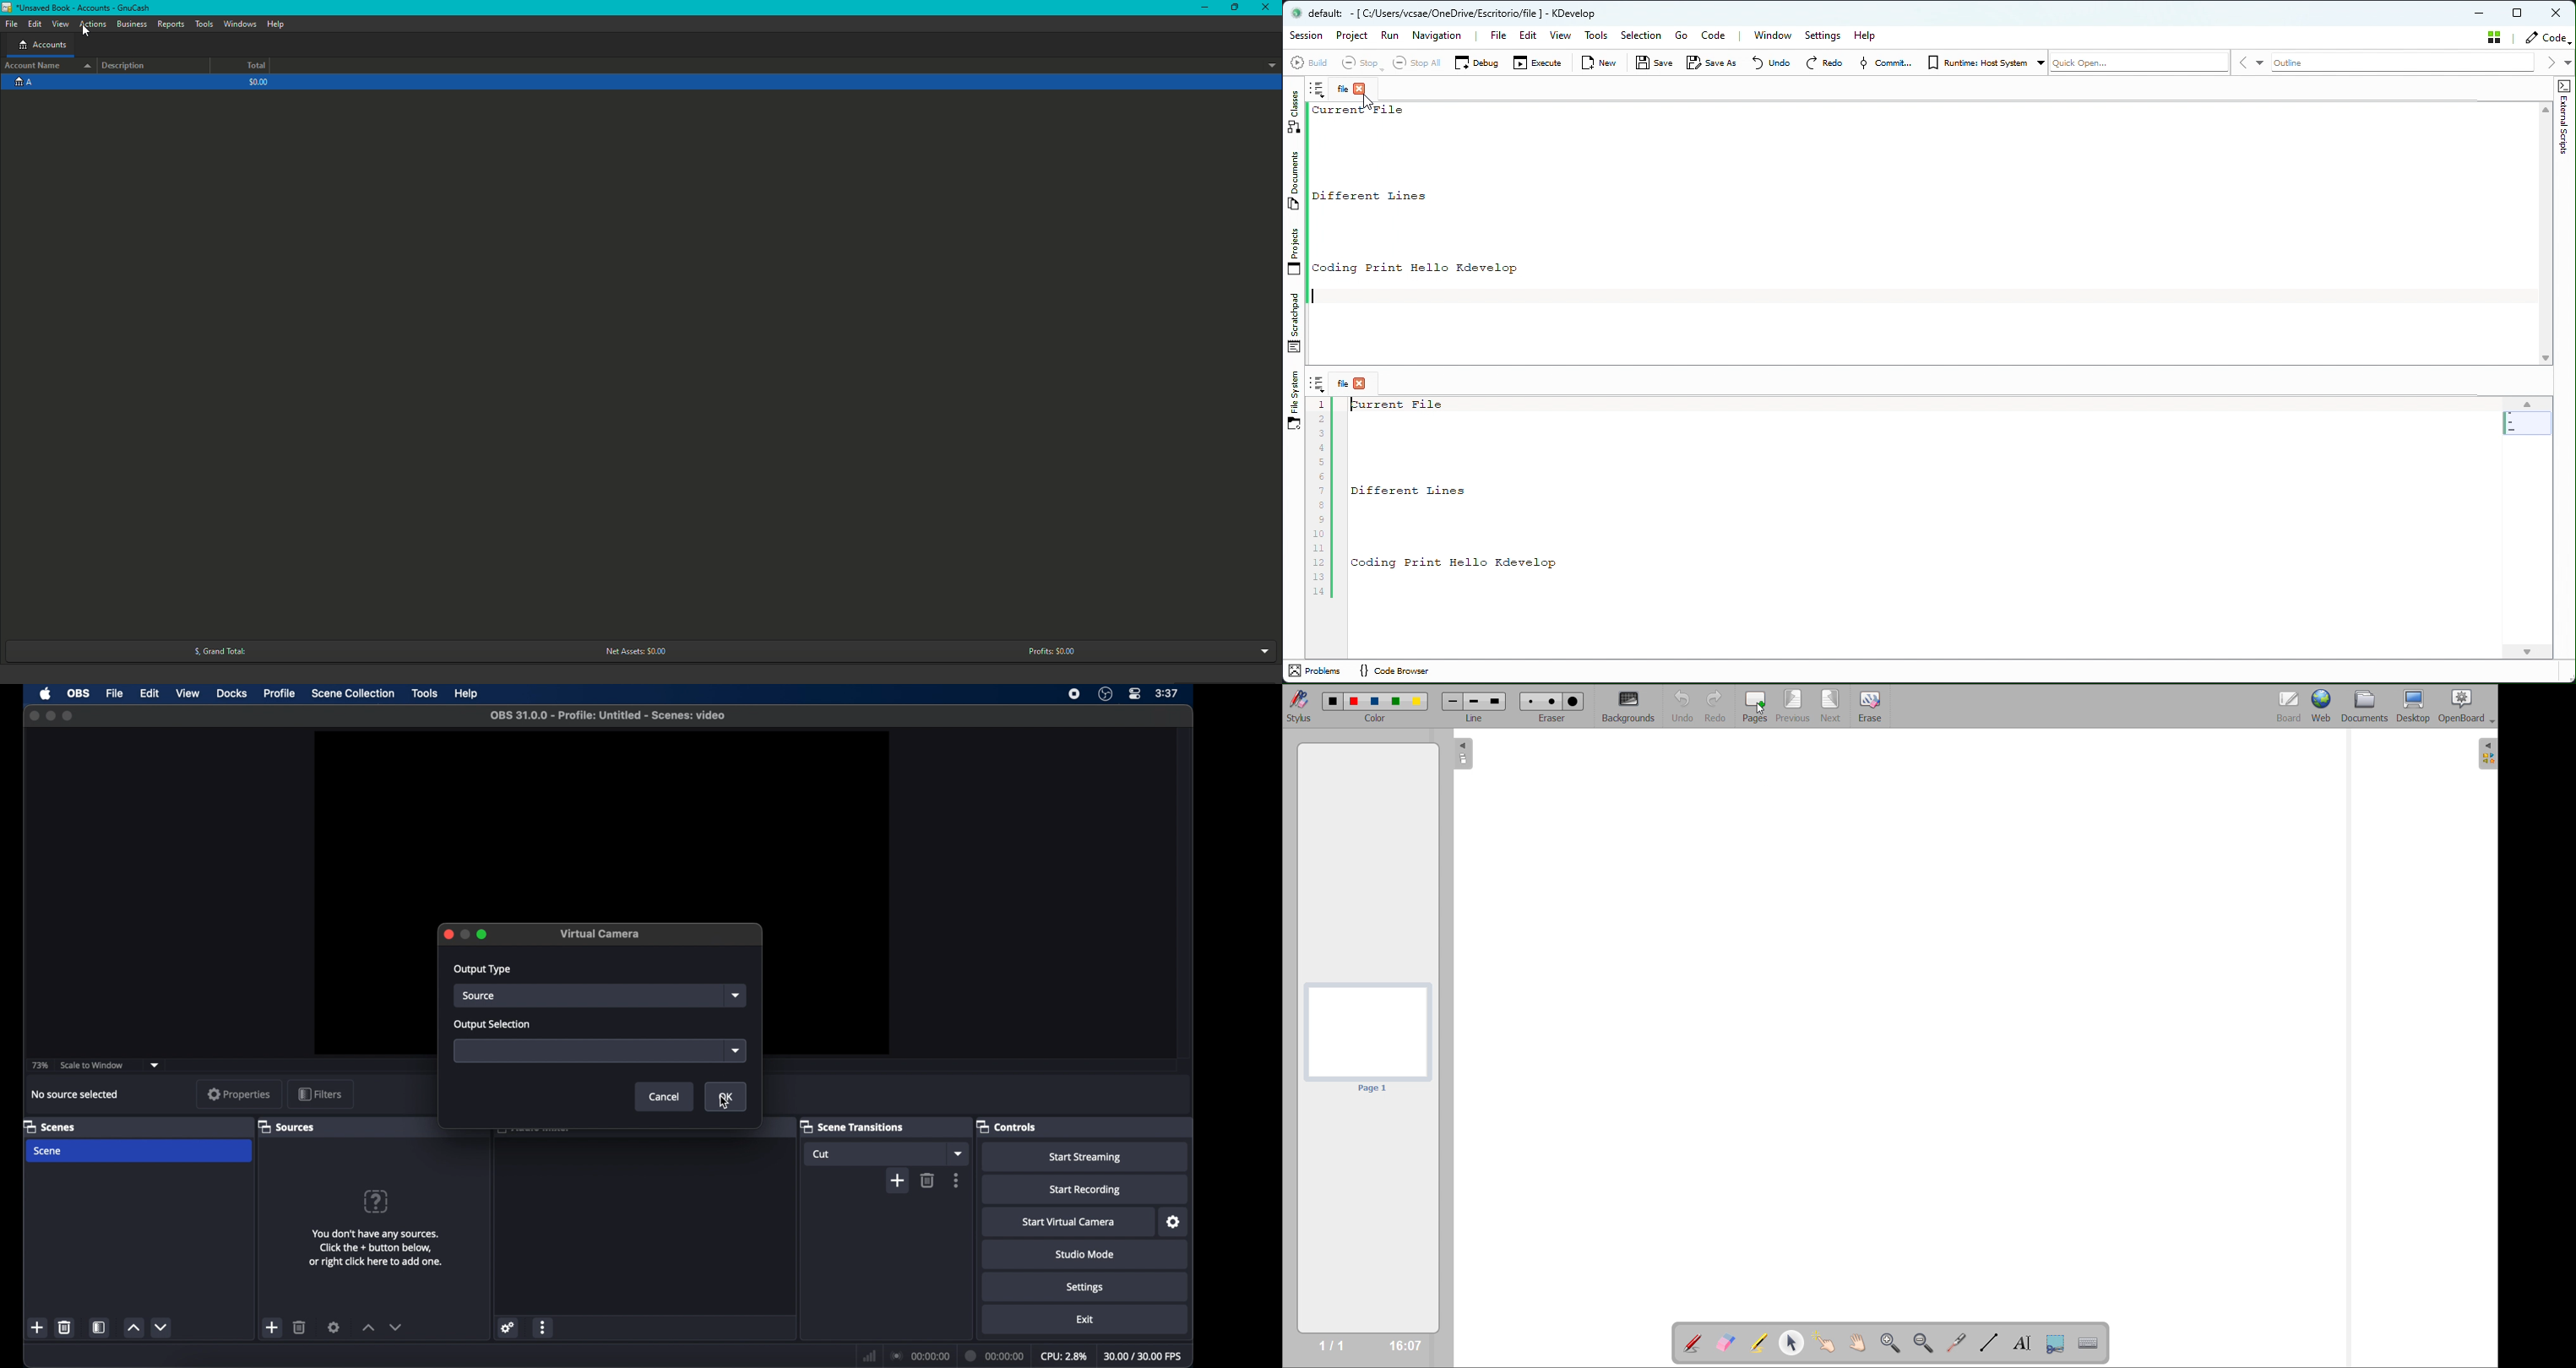  Describe the element at coordinates (319, 1093) in the screenshot. I see `filters` at that location.